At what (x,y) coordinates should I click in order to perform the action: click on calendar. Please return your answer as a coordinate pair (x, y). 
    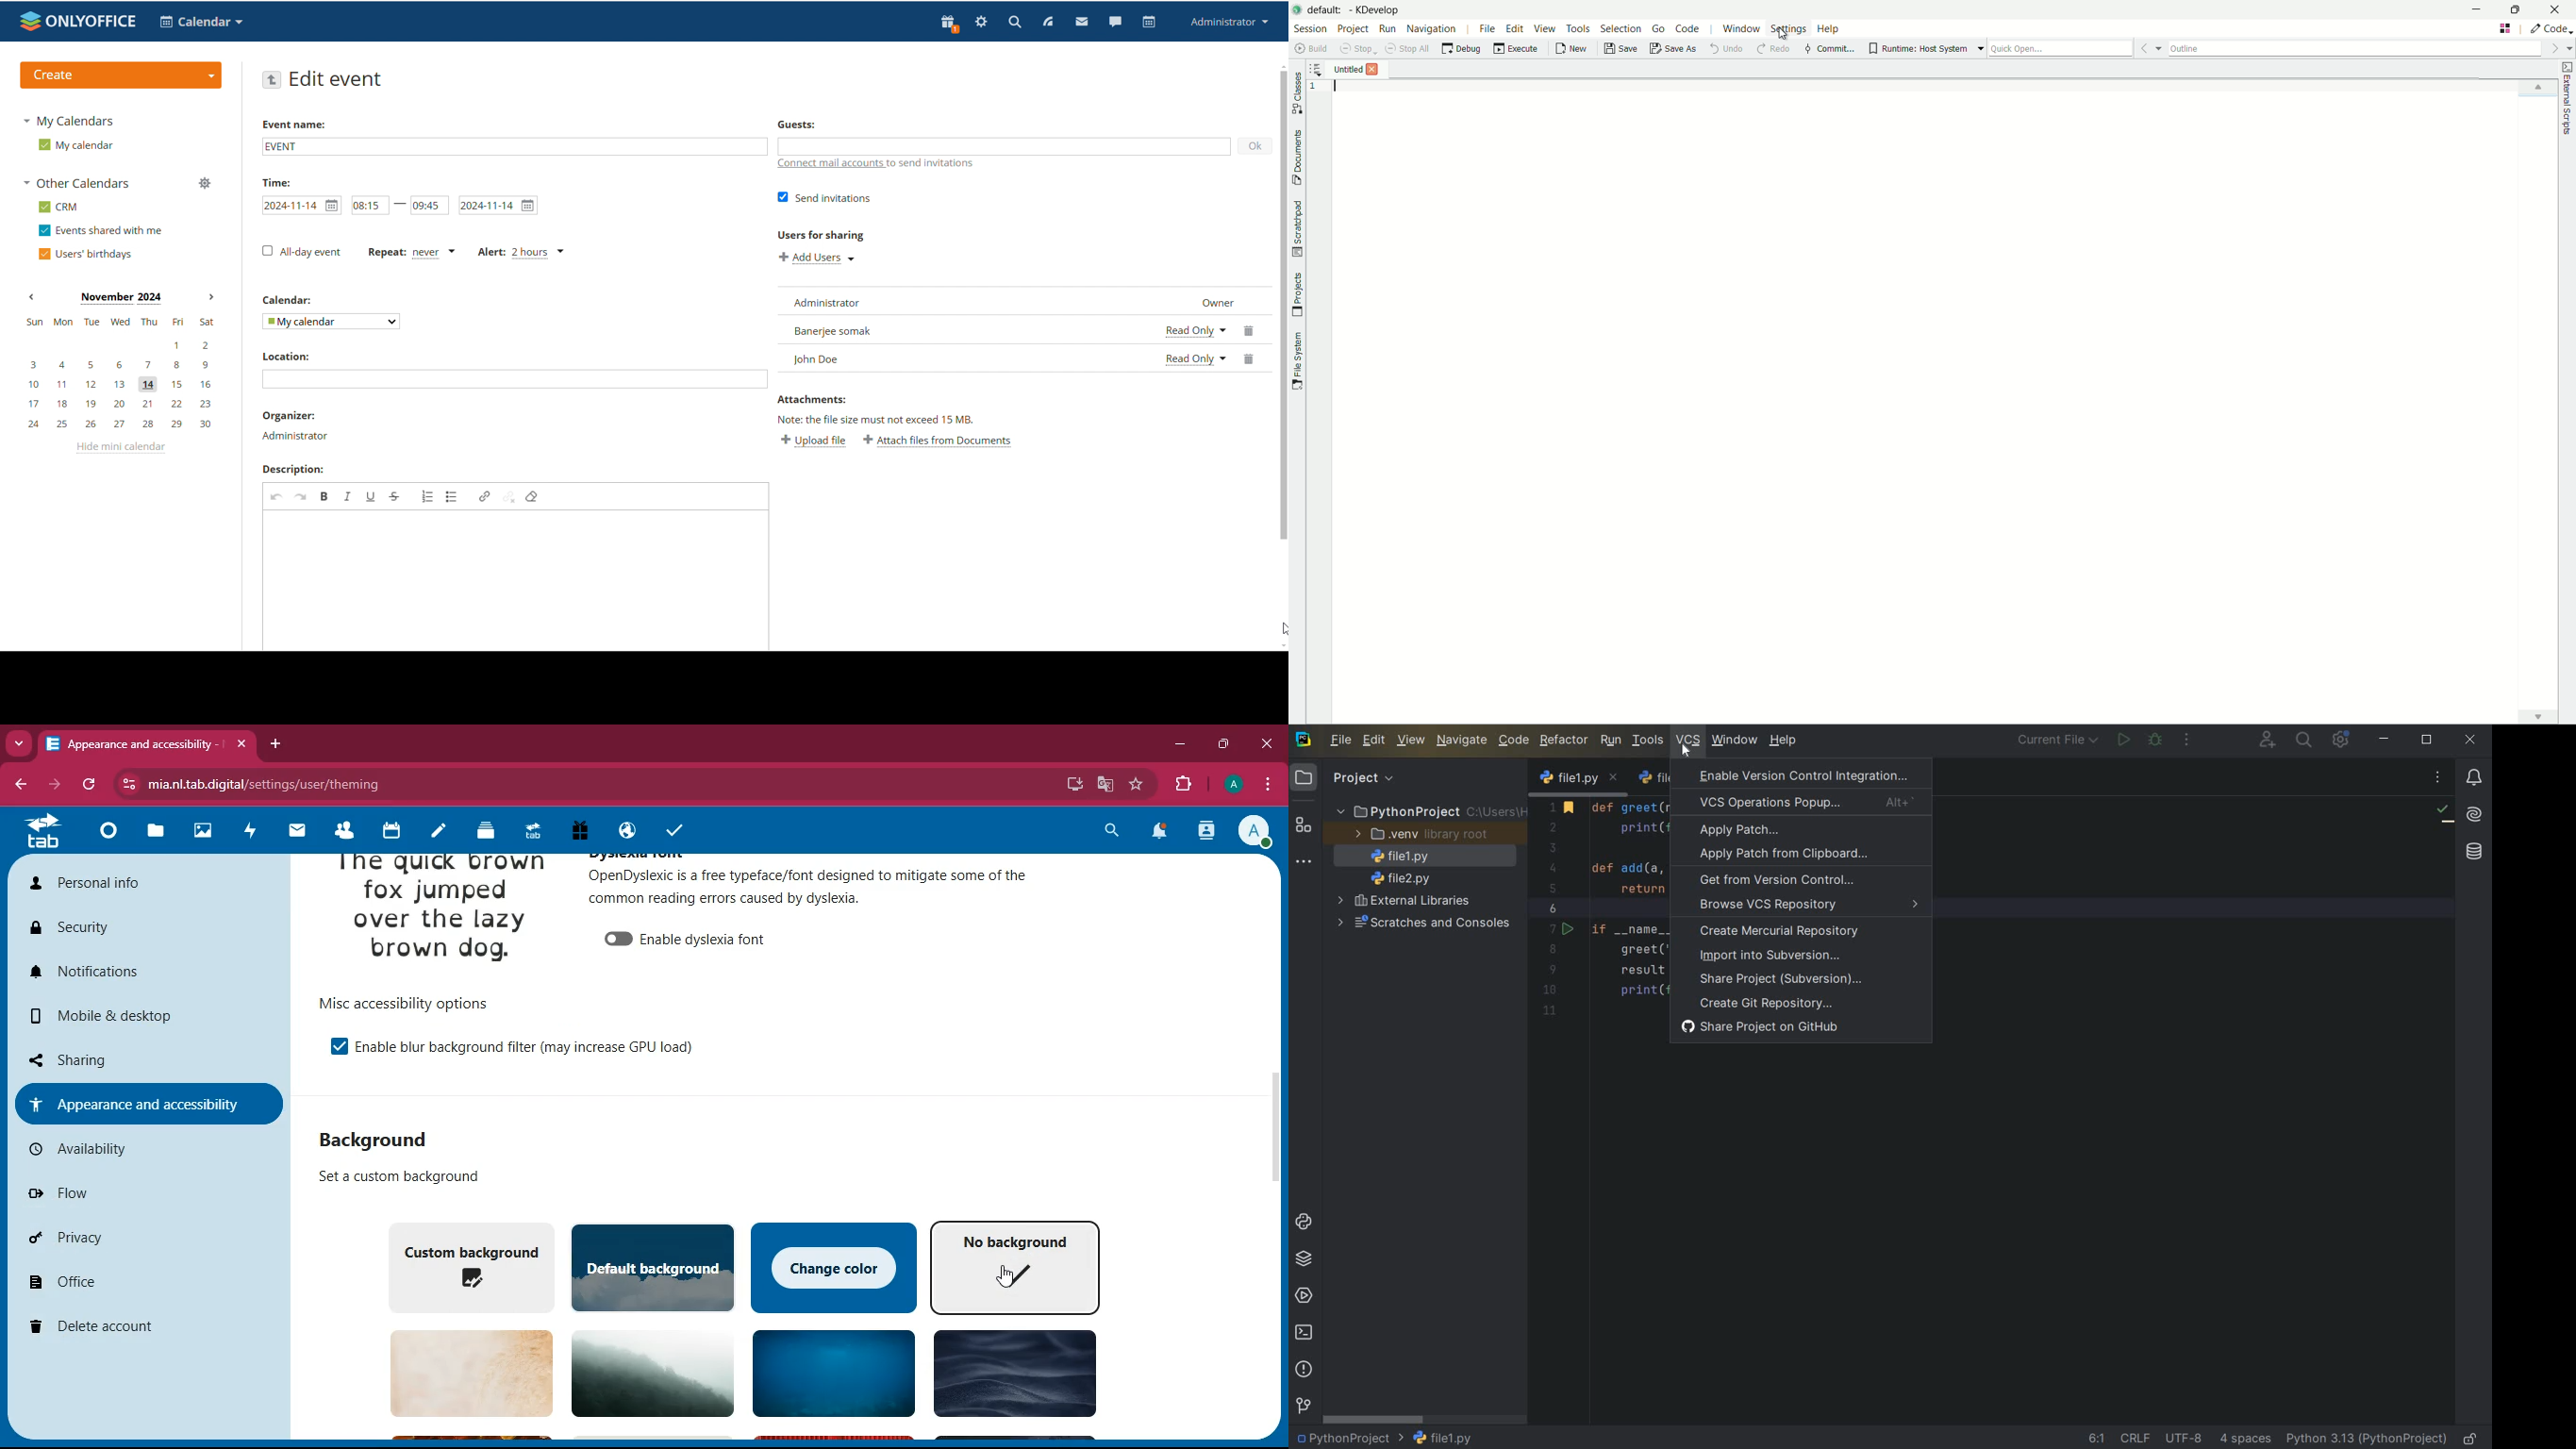
    Looking at the image, I should click on (1150, 22).